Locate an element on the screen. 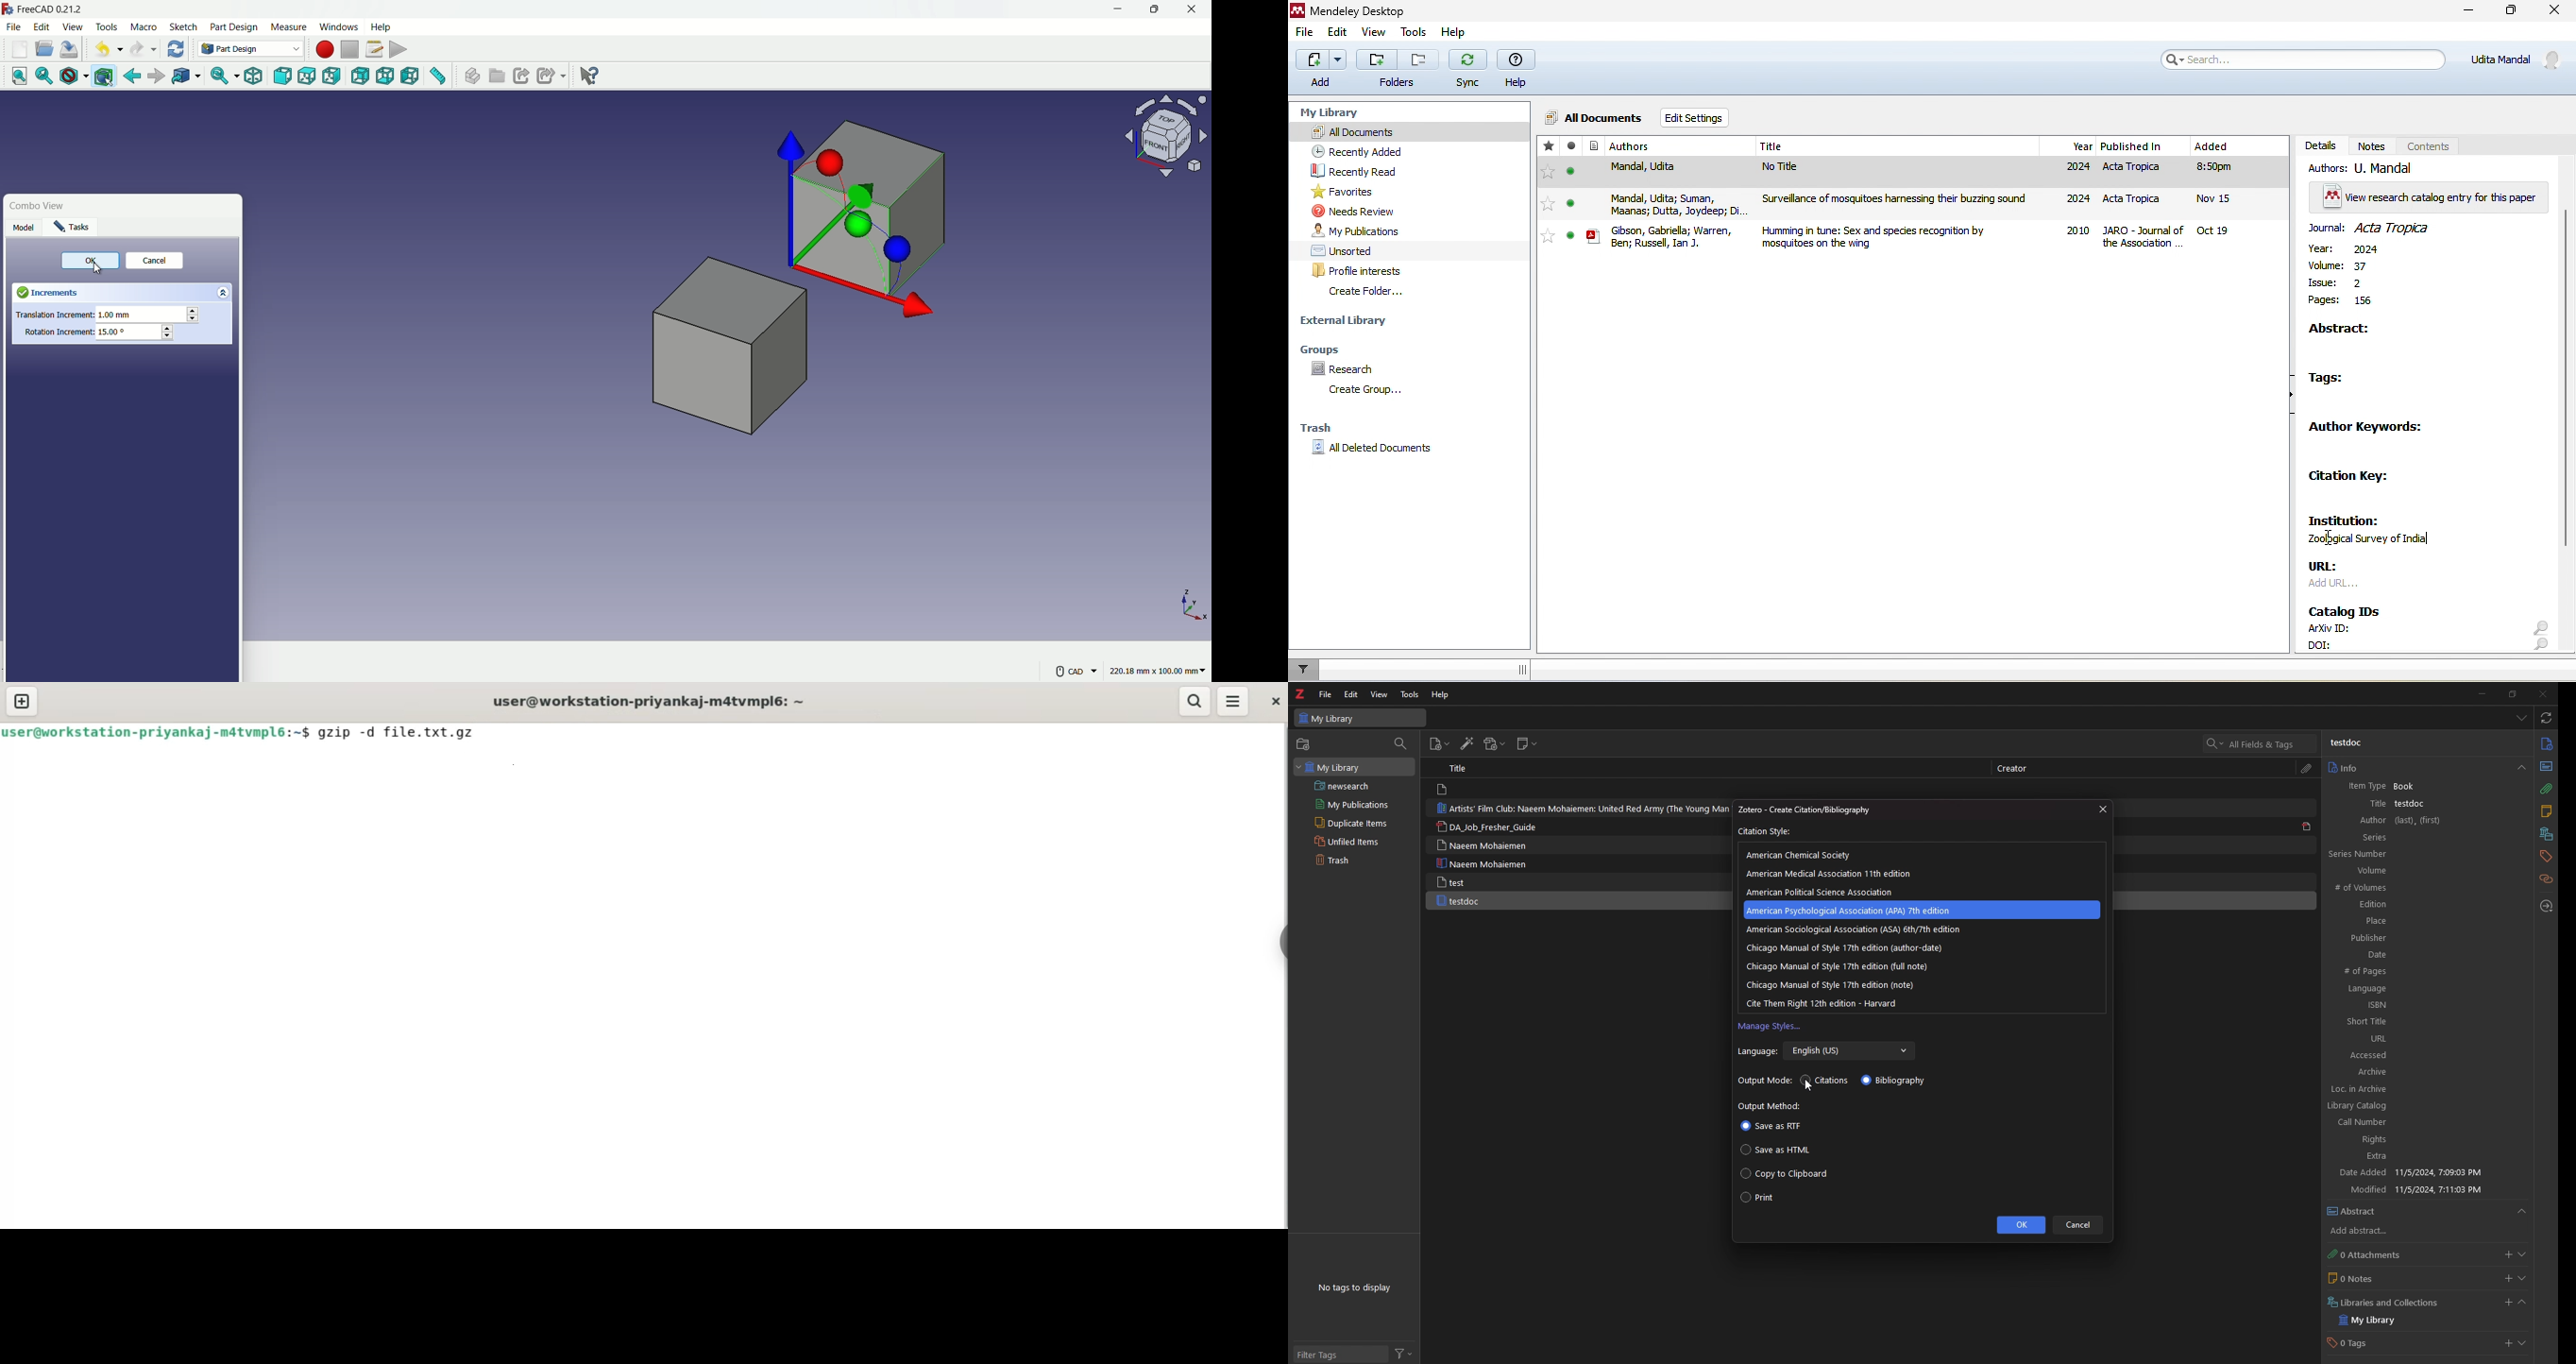 The height and width of the screenshot is (1372, 2576). add items by identifier is located at coordinates (1466, 744).